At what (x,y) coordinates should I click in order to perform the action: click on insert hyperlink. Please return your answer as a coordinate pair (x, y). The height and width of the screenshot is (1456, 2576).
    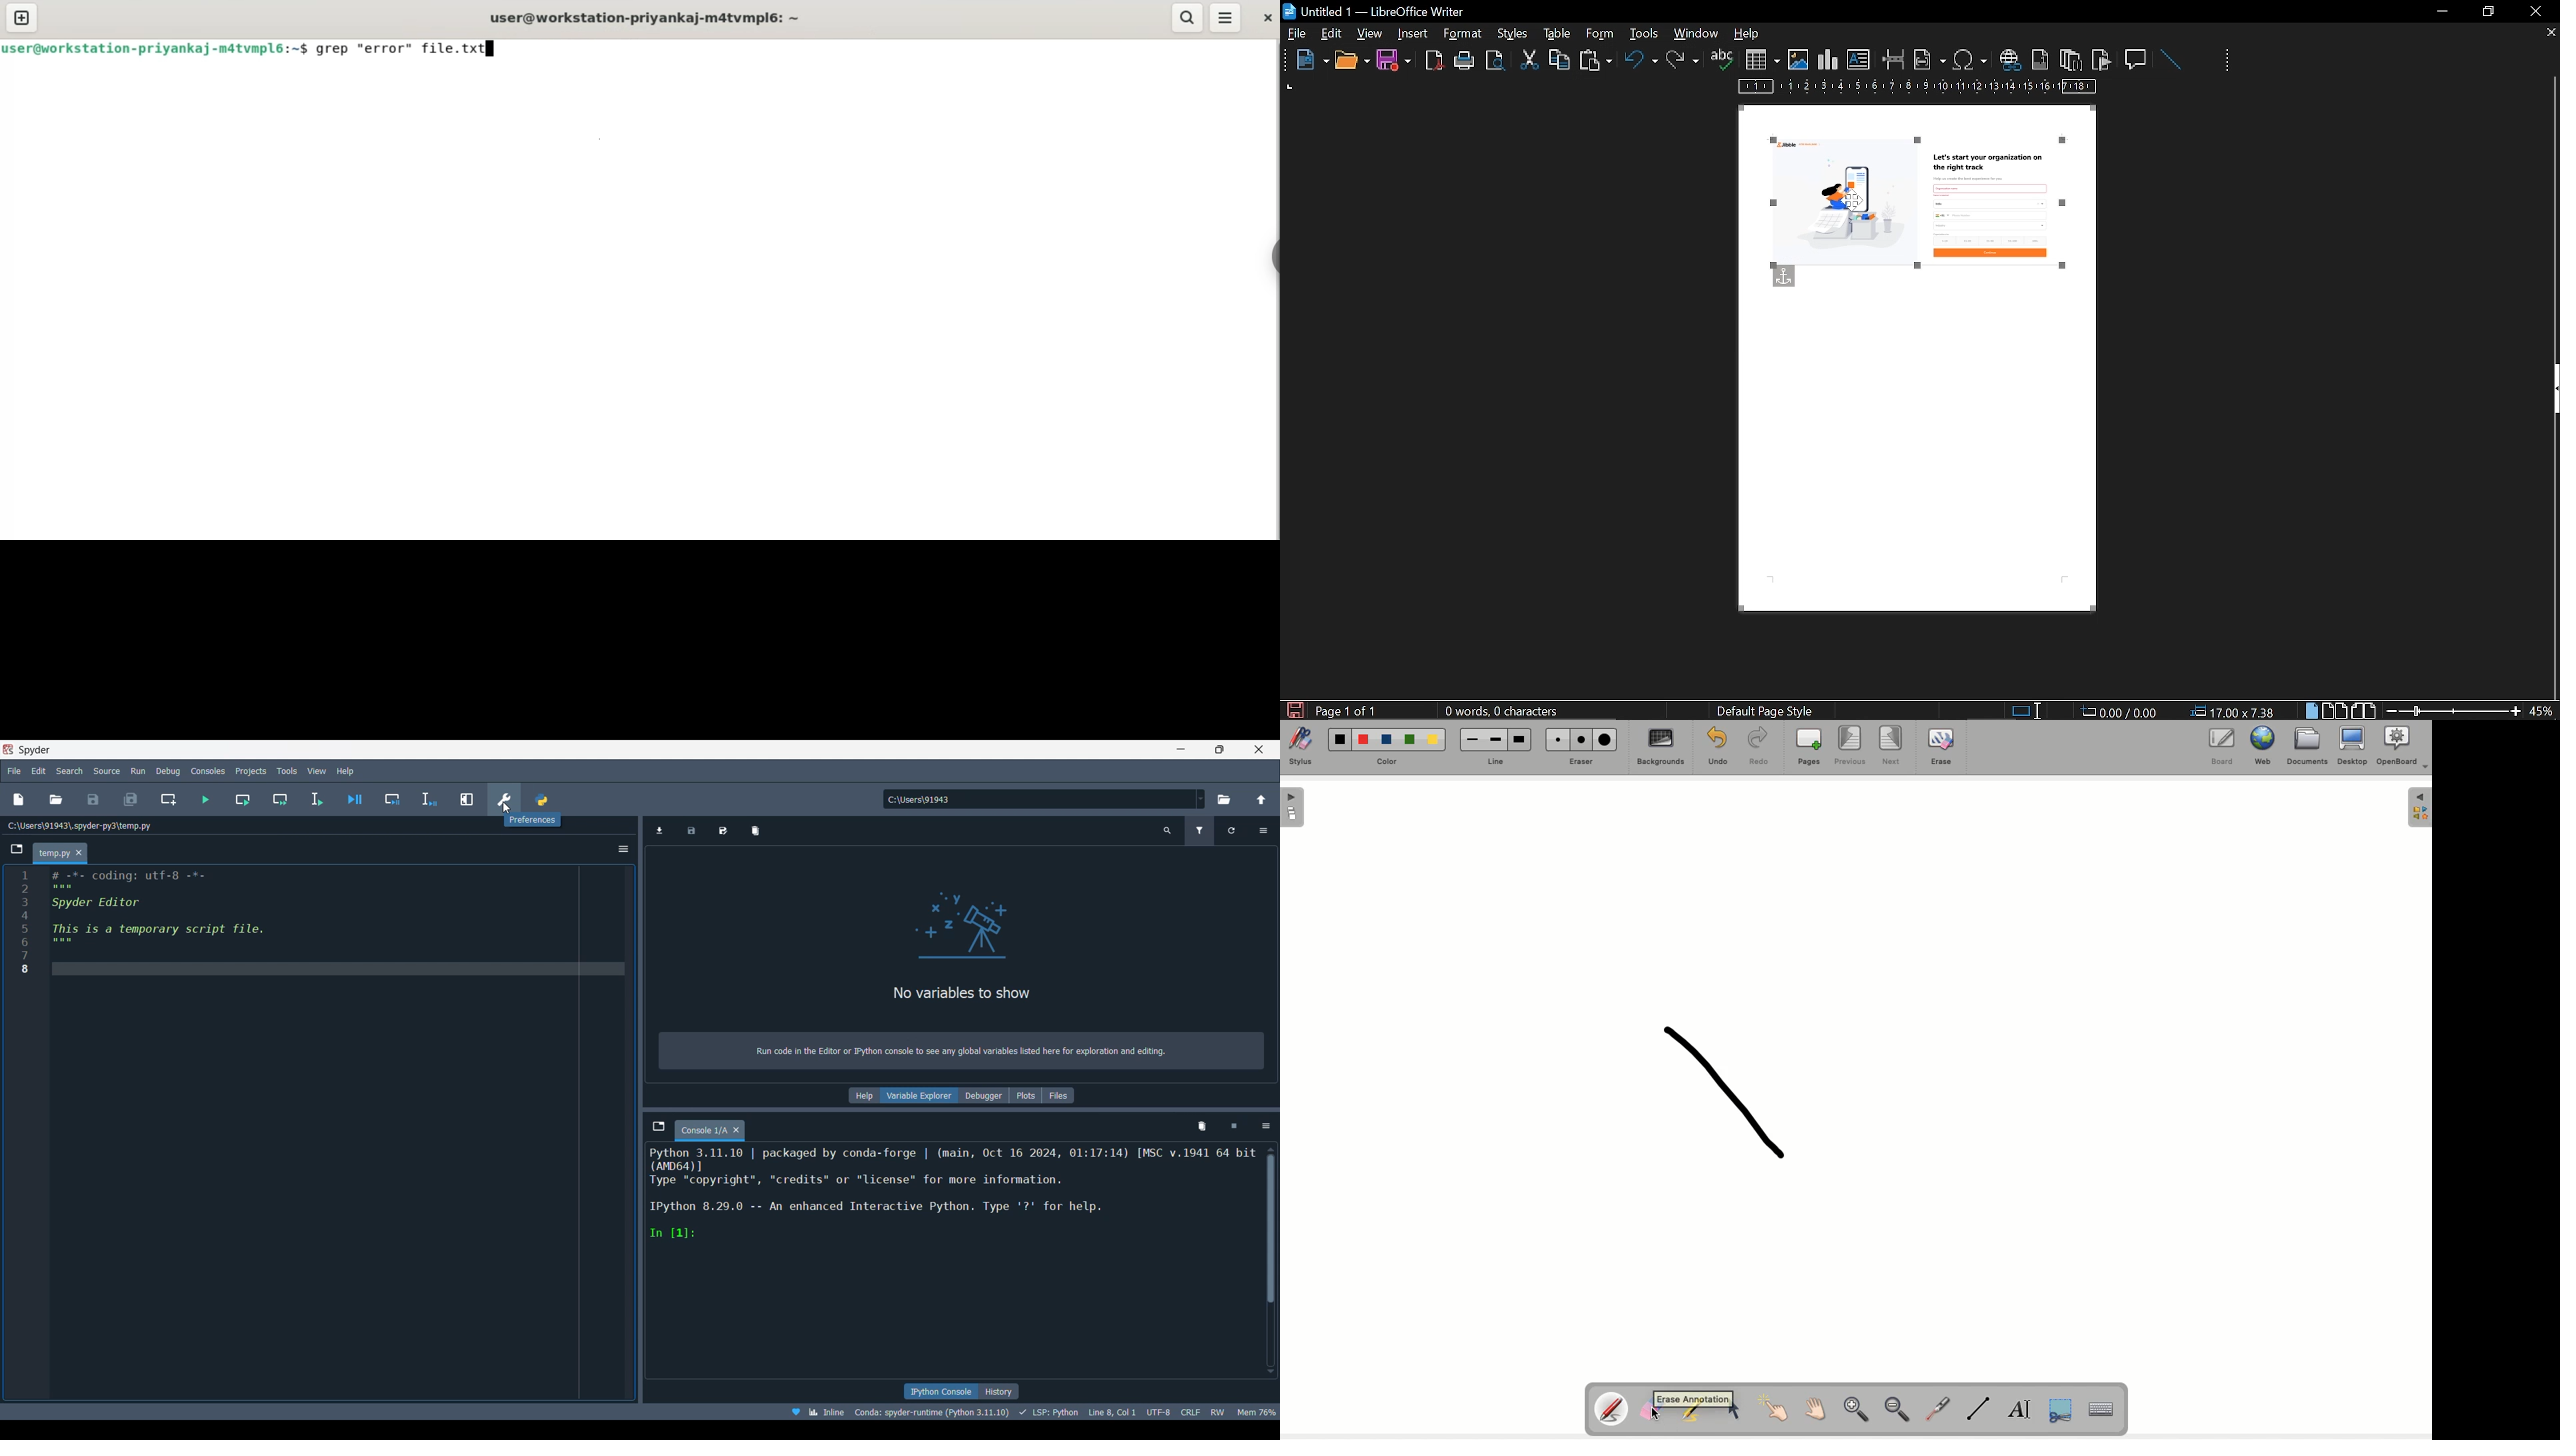
    Looking at the image, I should click on (2009, 61).